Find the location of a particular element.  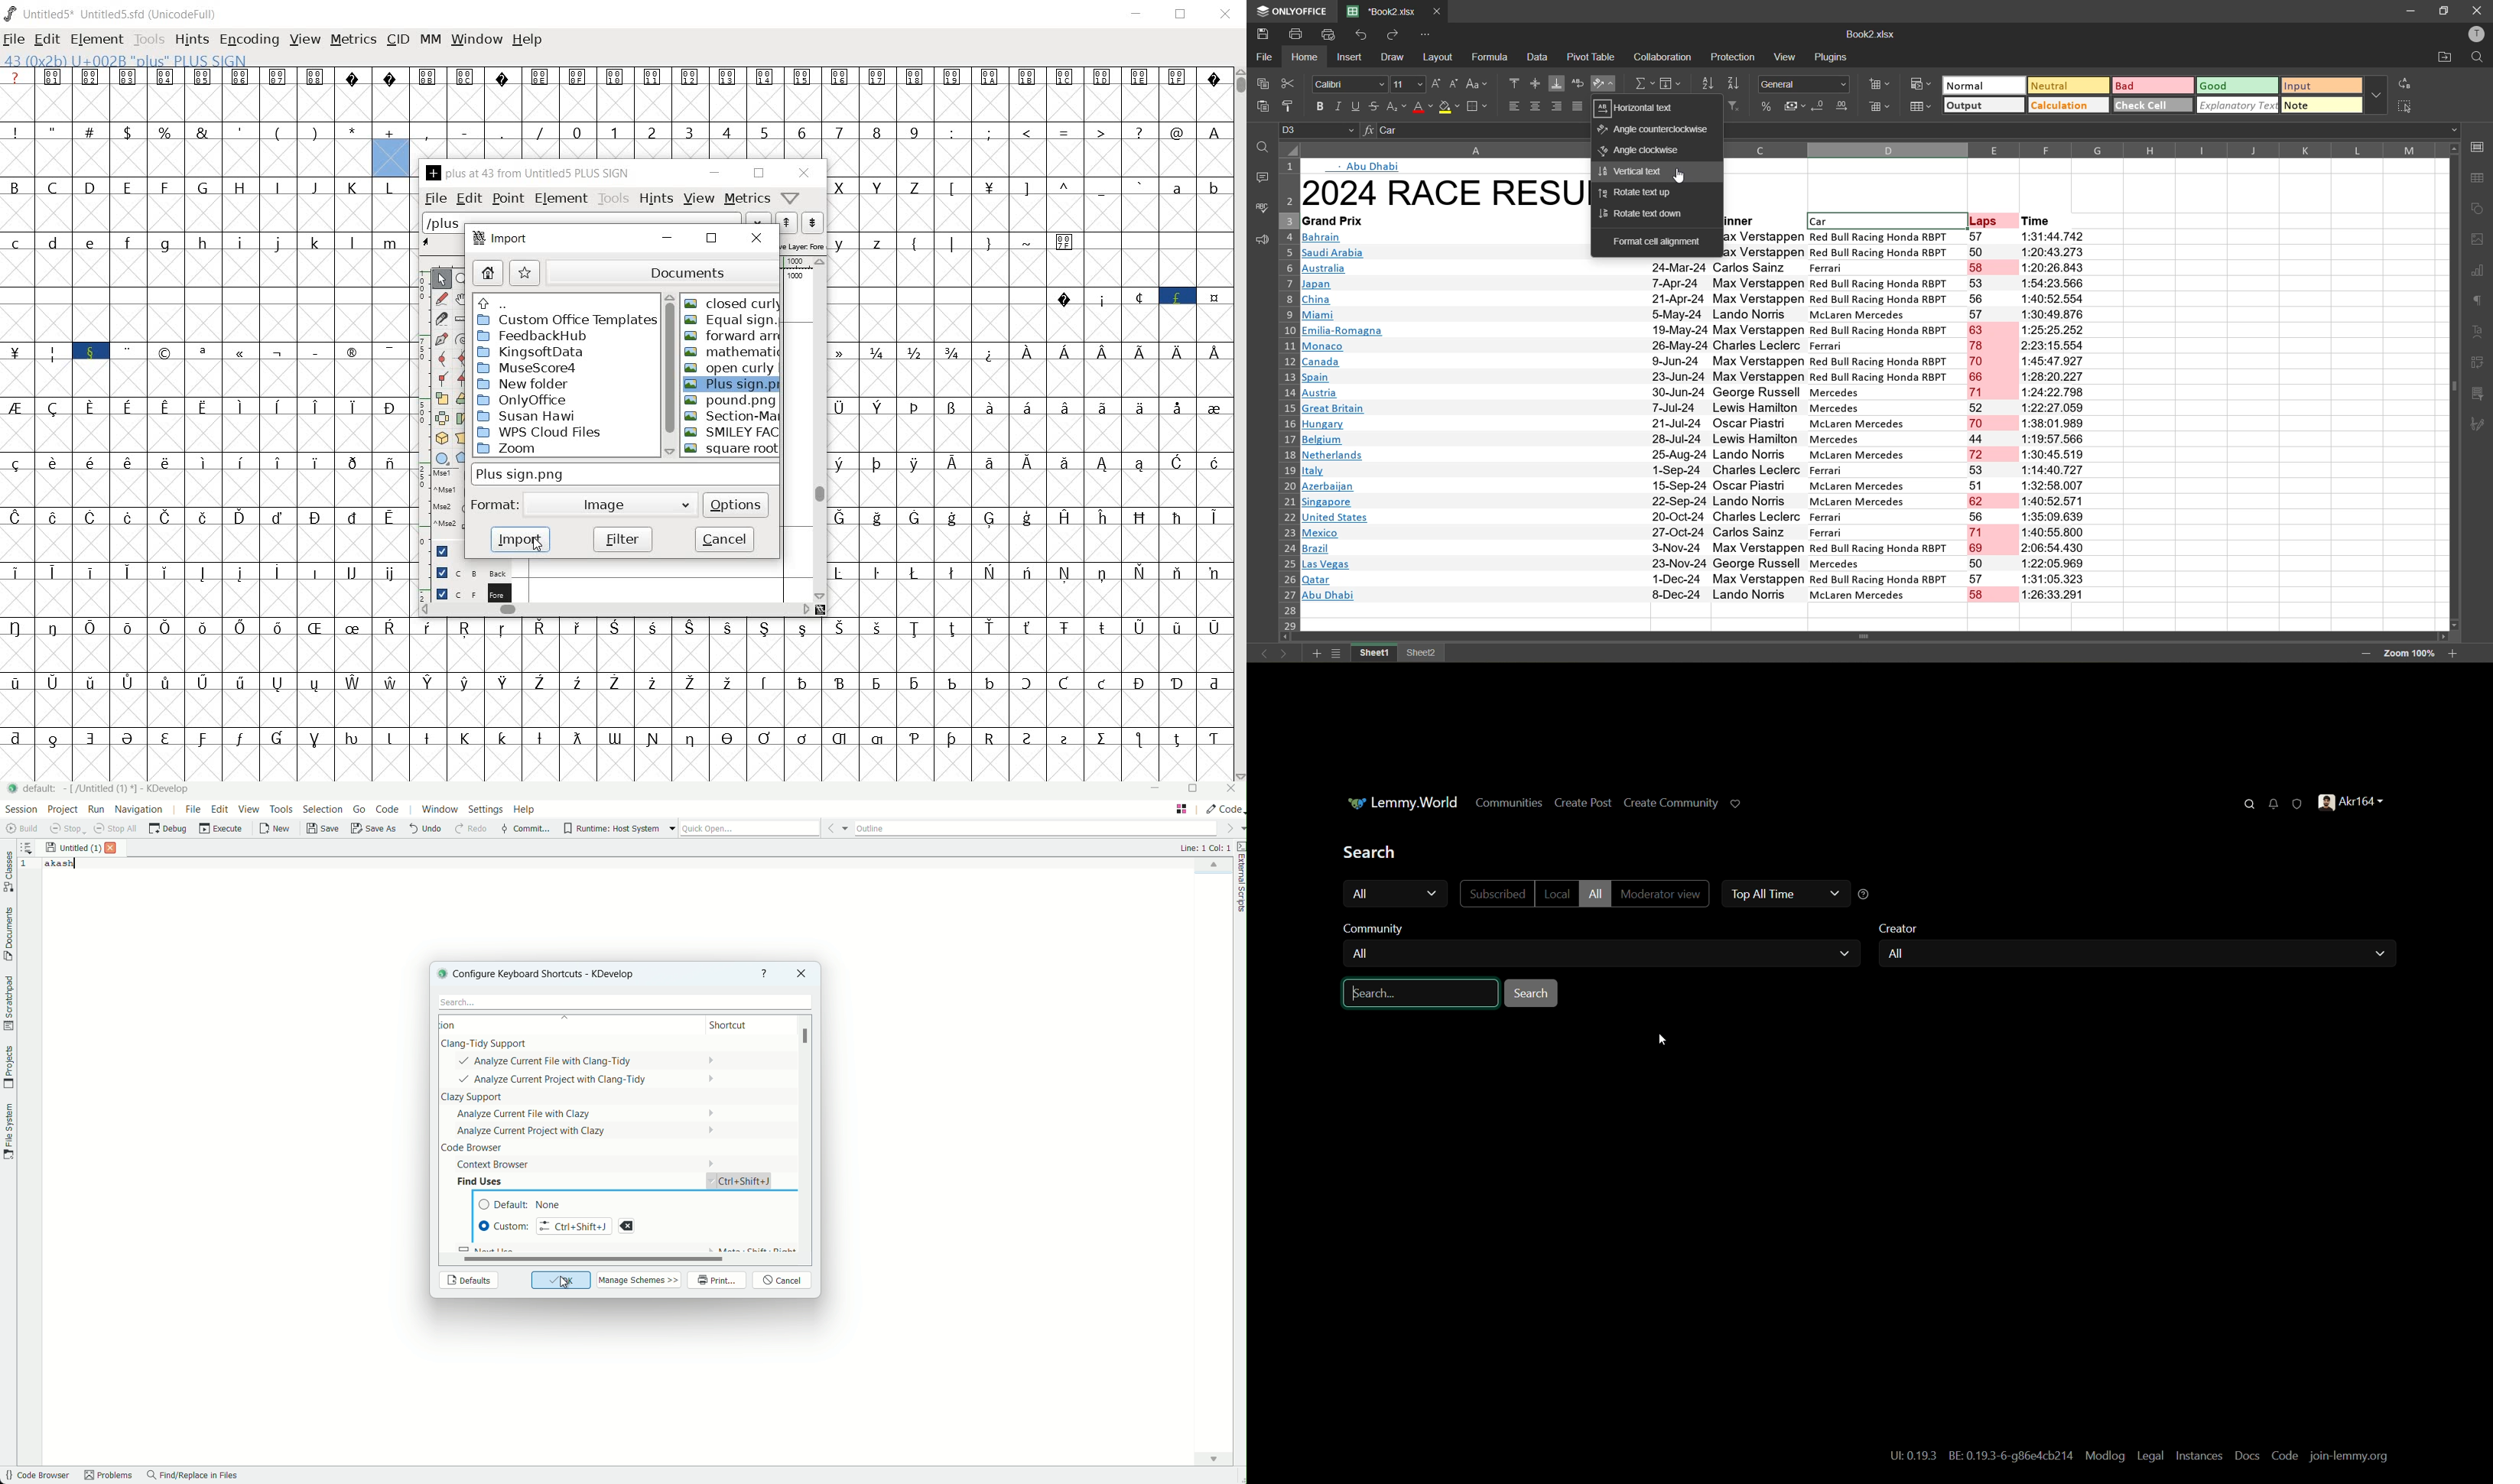

remove current shortcut is located at coordinates (628, 1226).